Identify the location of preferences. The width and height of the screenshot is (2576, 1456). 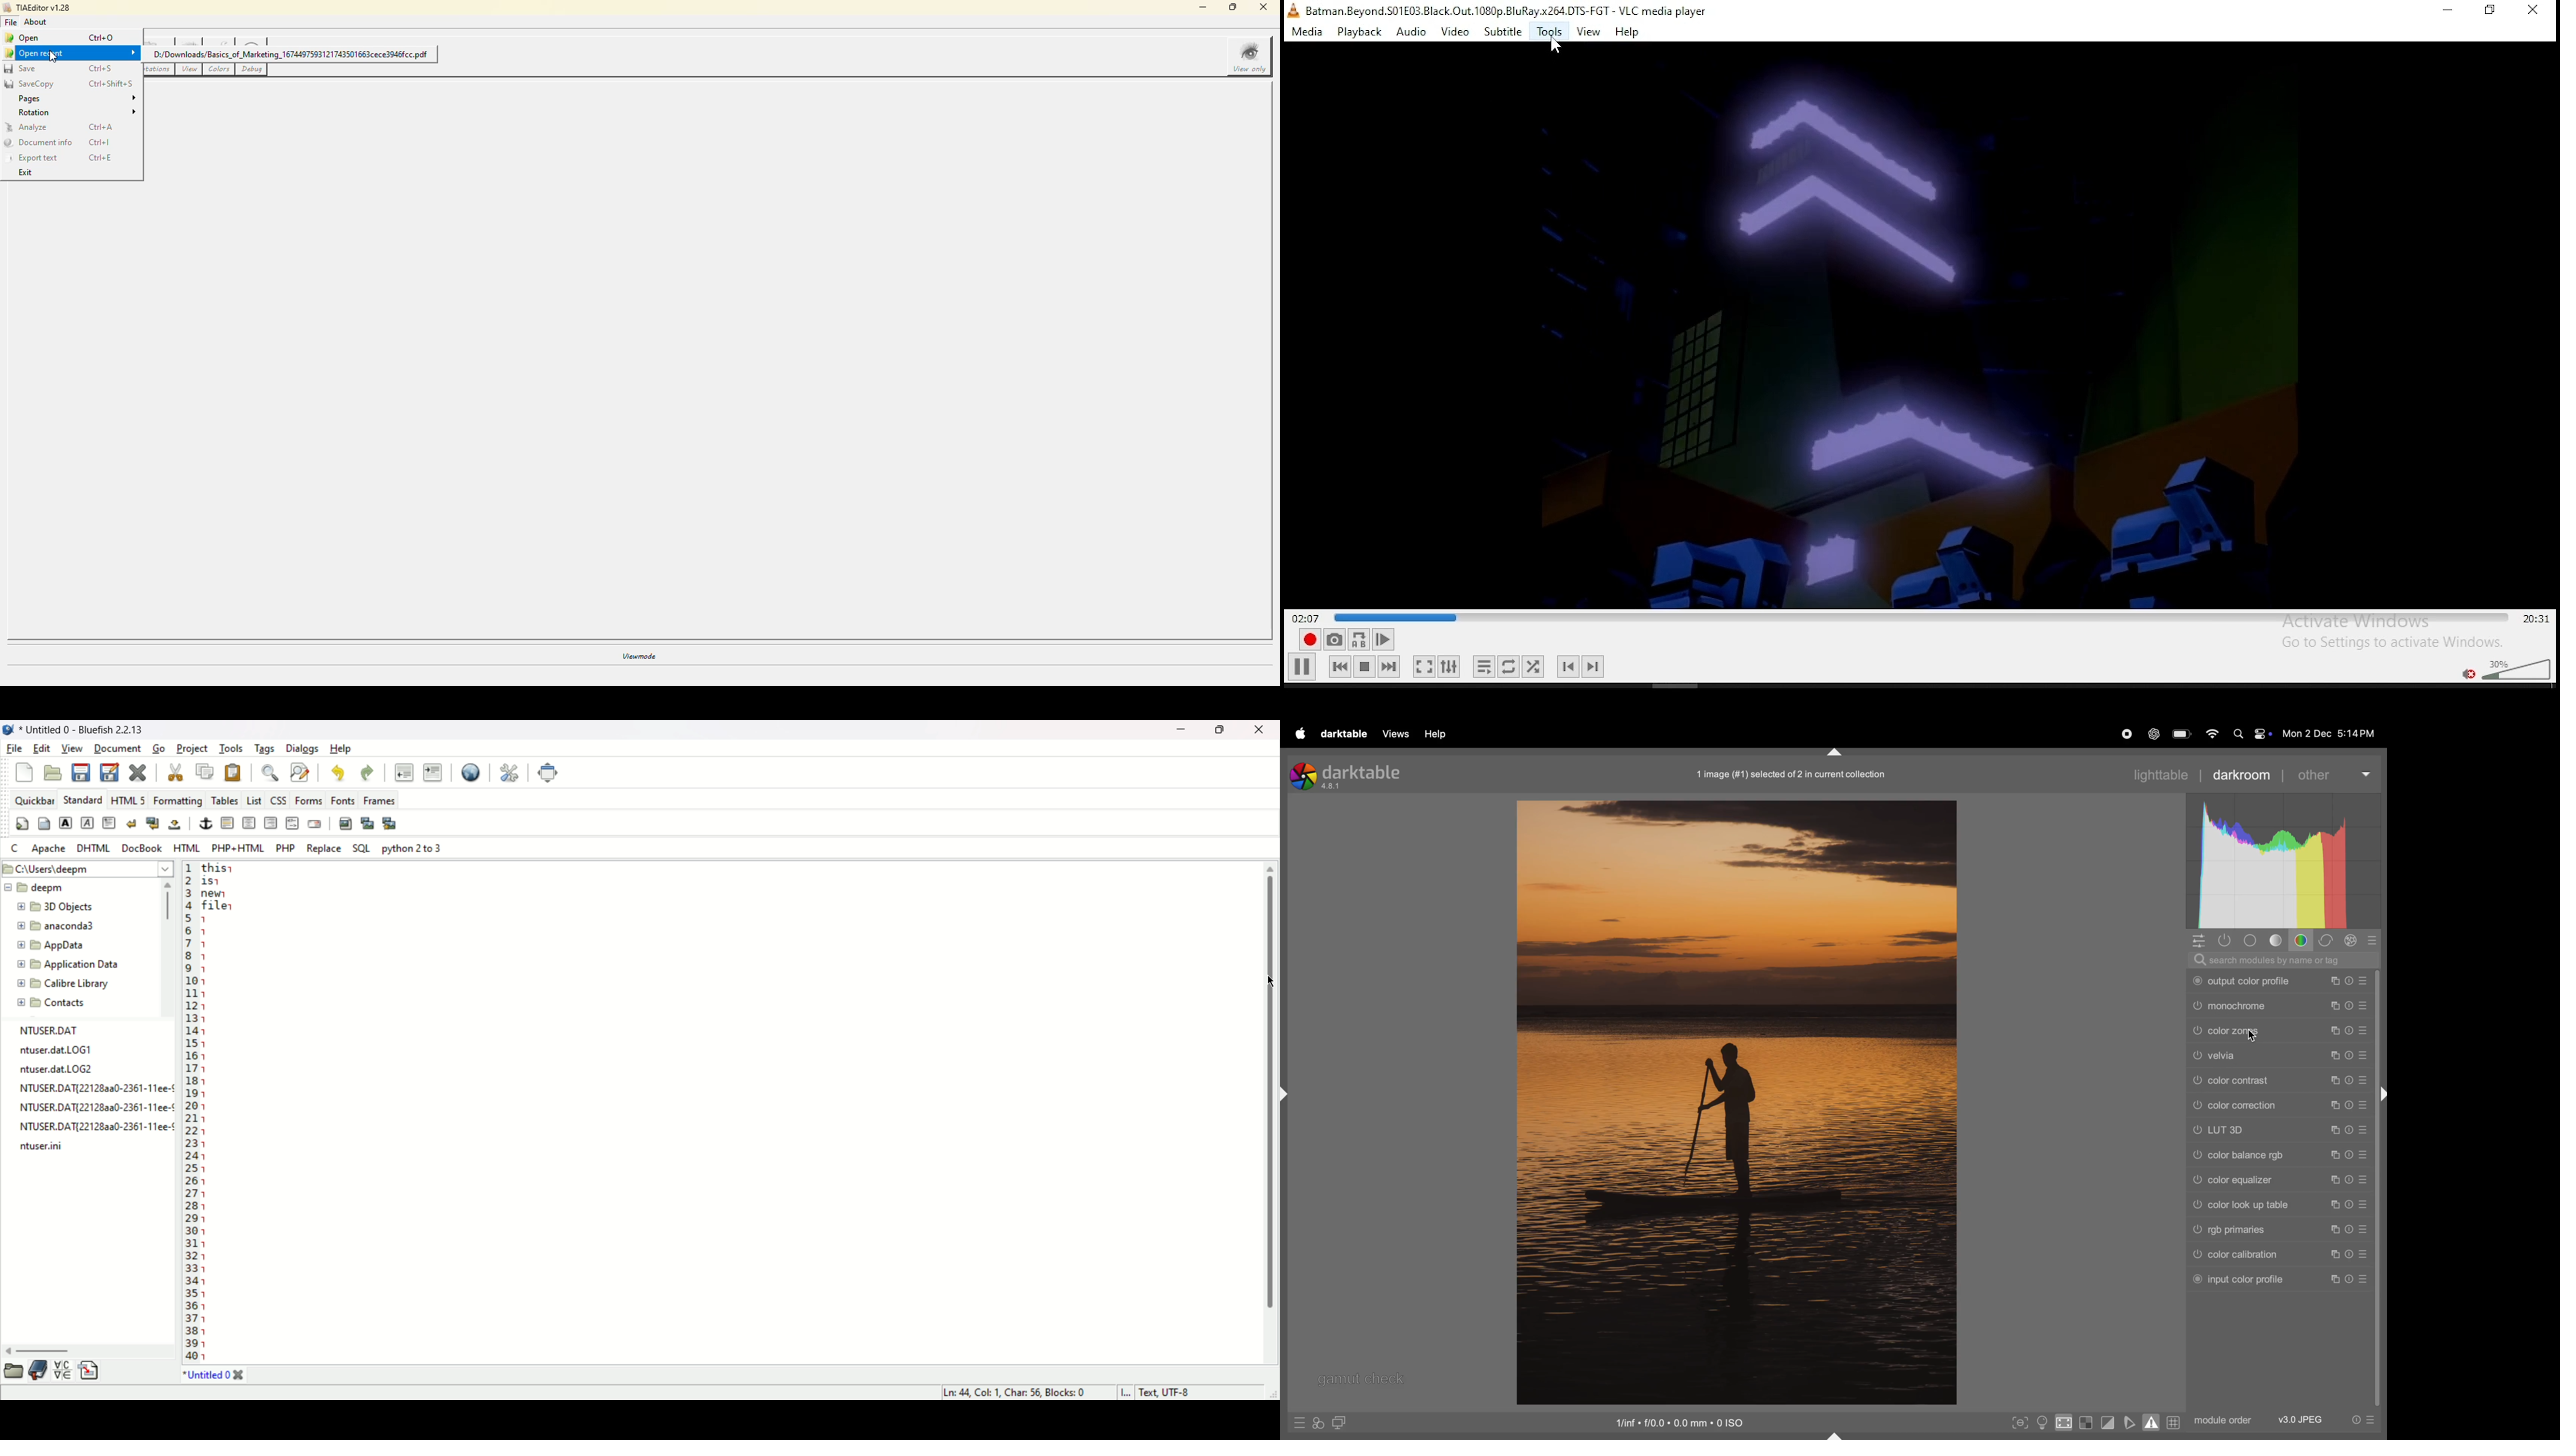
(508, 773).